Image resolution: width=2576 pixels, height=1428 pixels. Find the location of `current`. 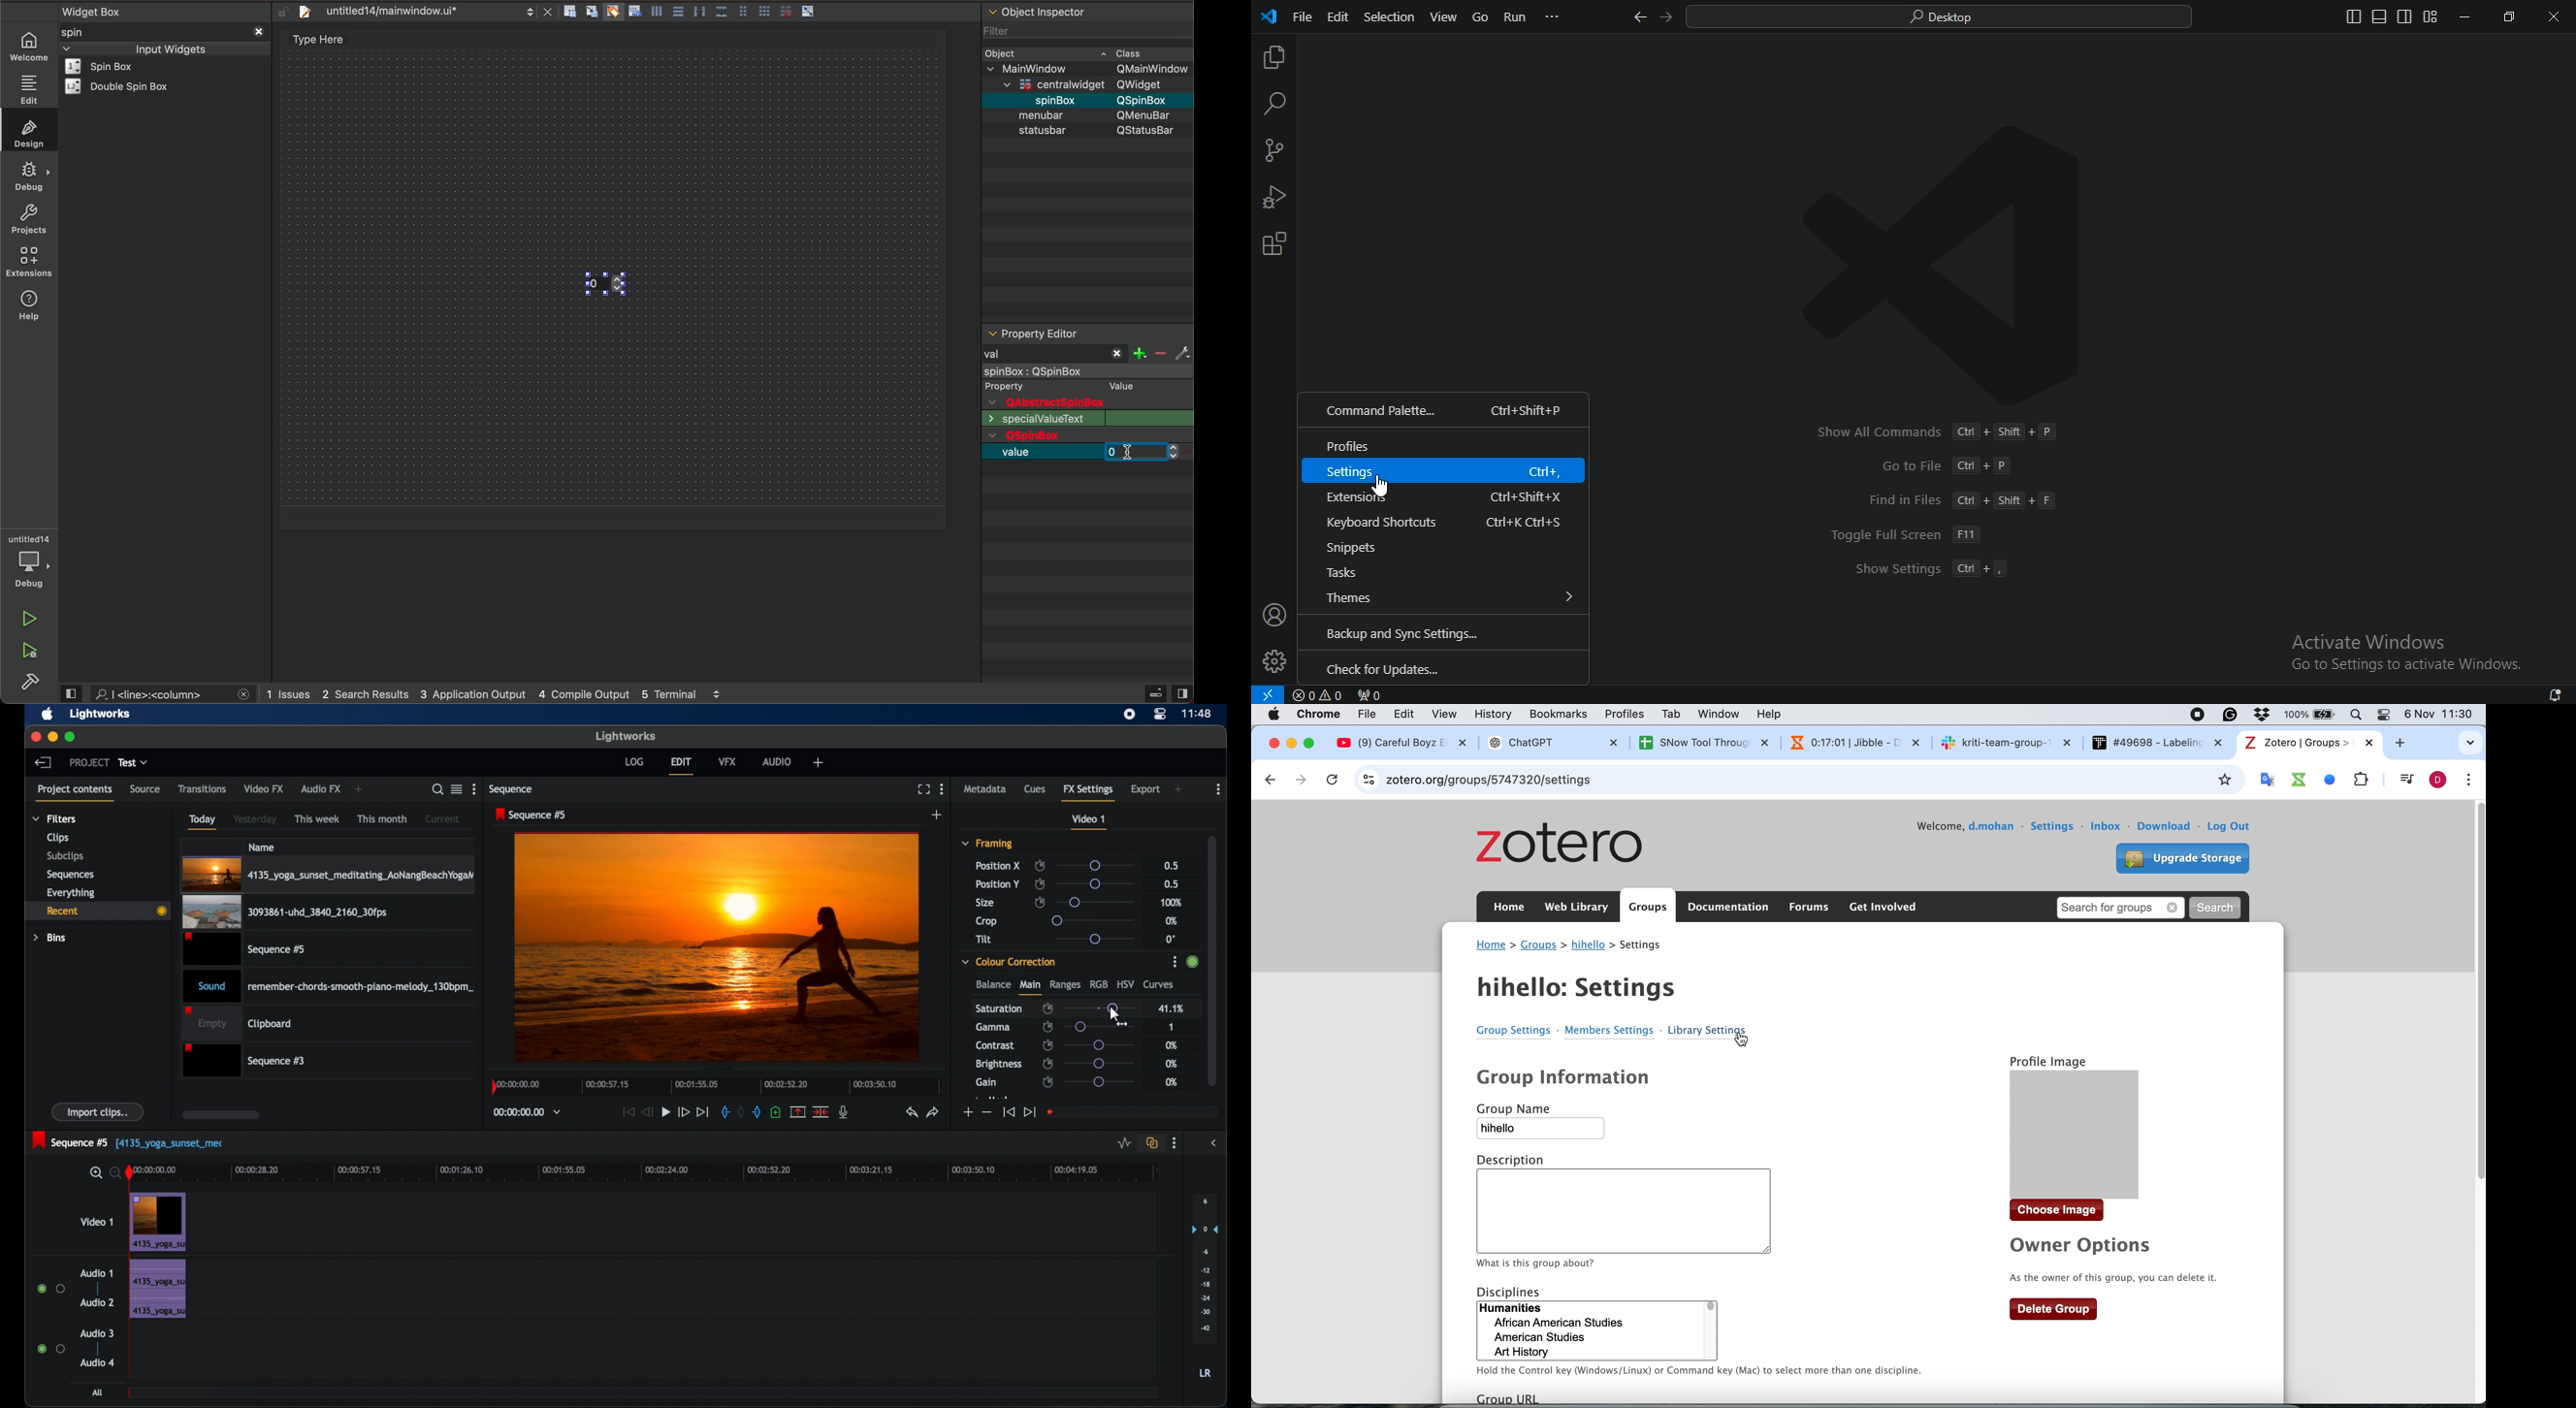

current is located at coordinates (443, 818).